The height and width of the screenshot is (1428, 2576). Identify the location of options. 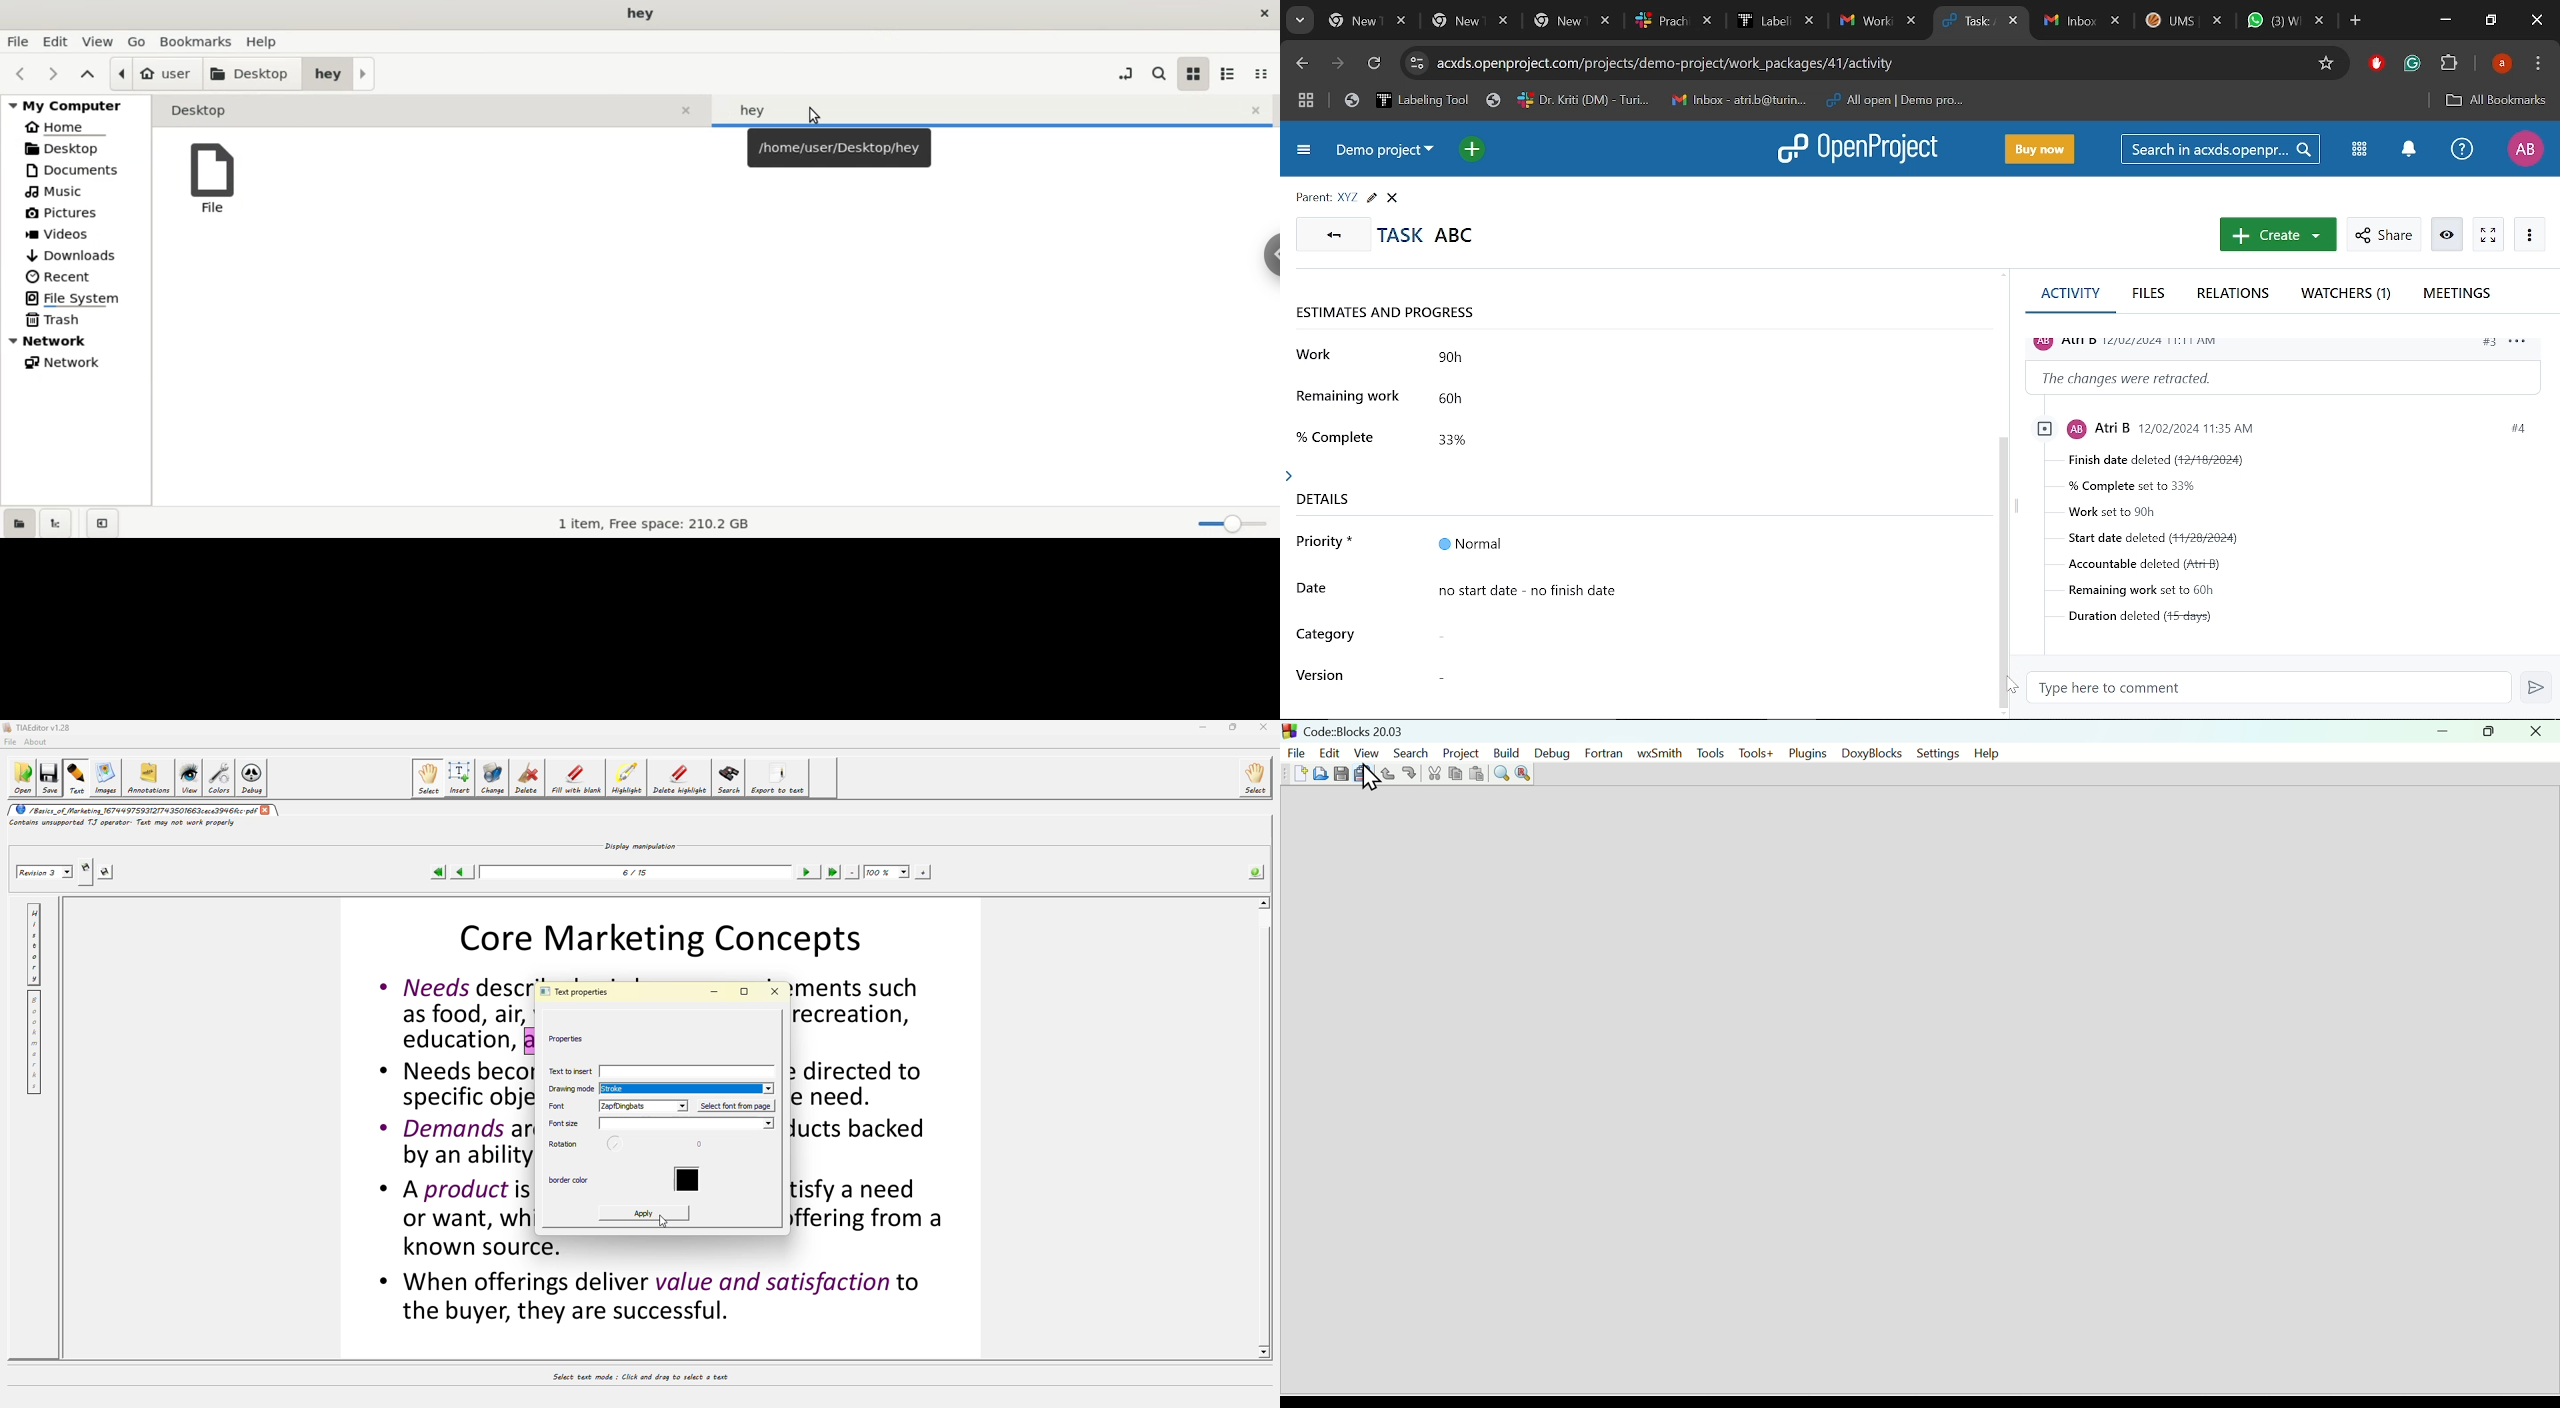
(2523, 345).